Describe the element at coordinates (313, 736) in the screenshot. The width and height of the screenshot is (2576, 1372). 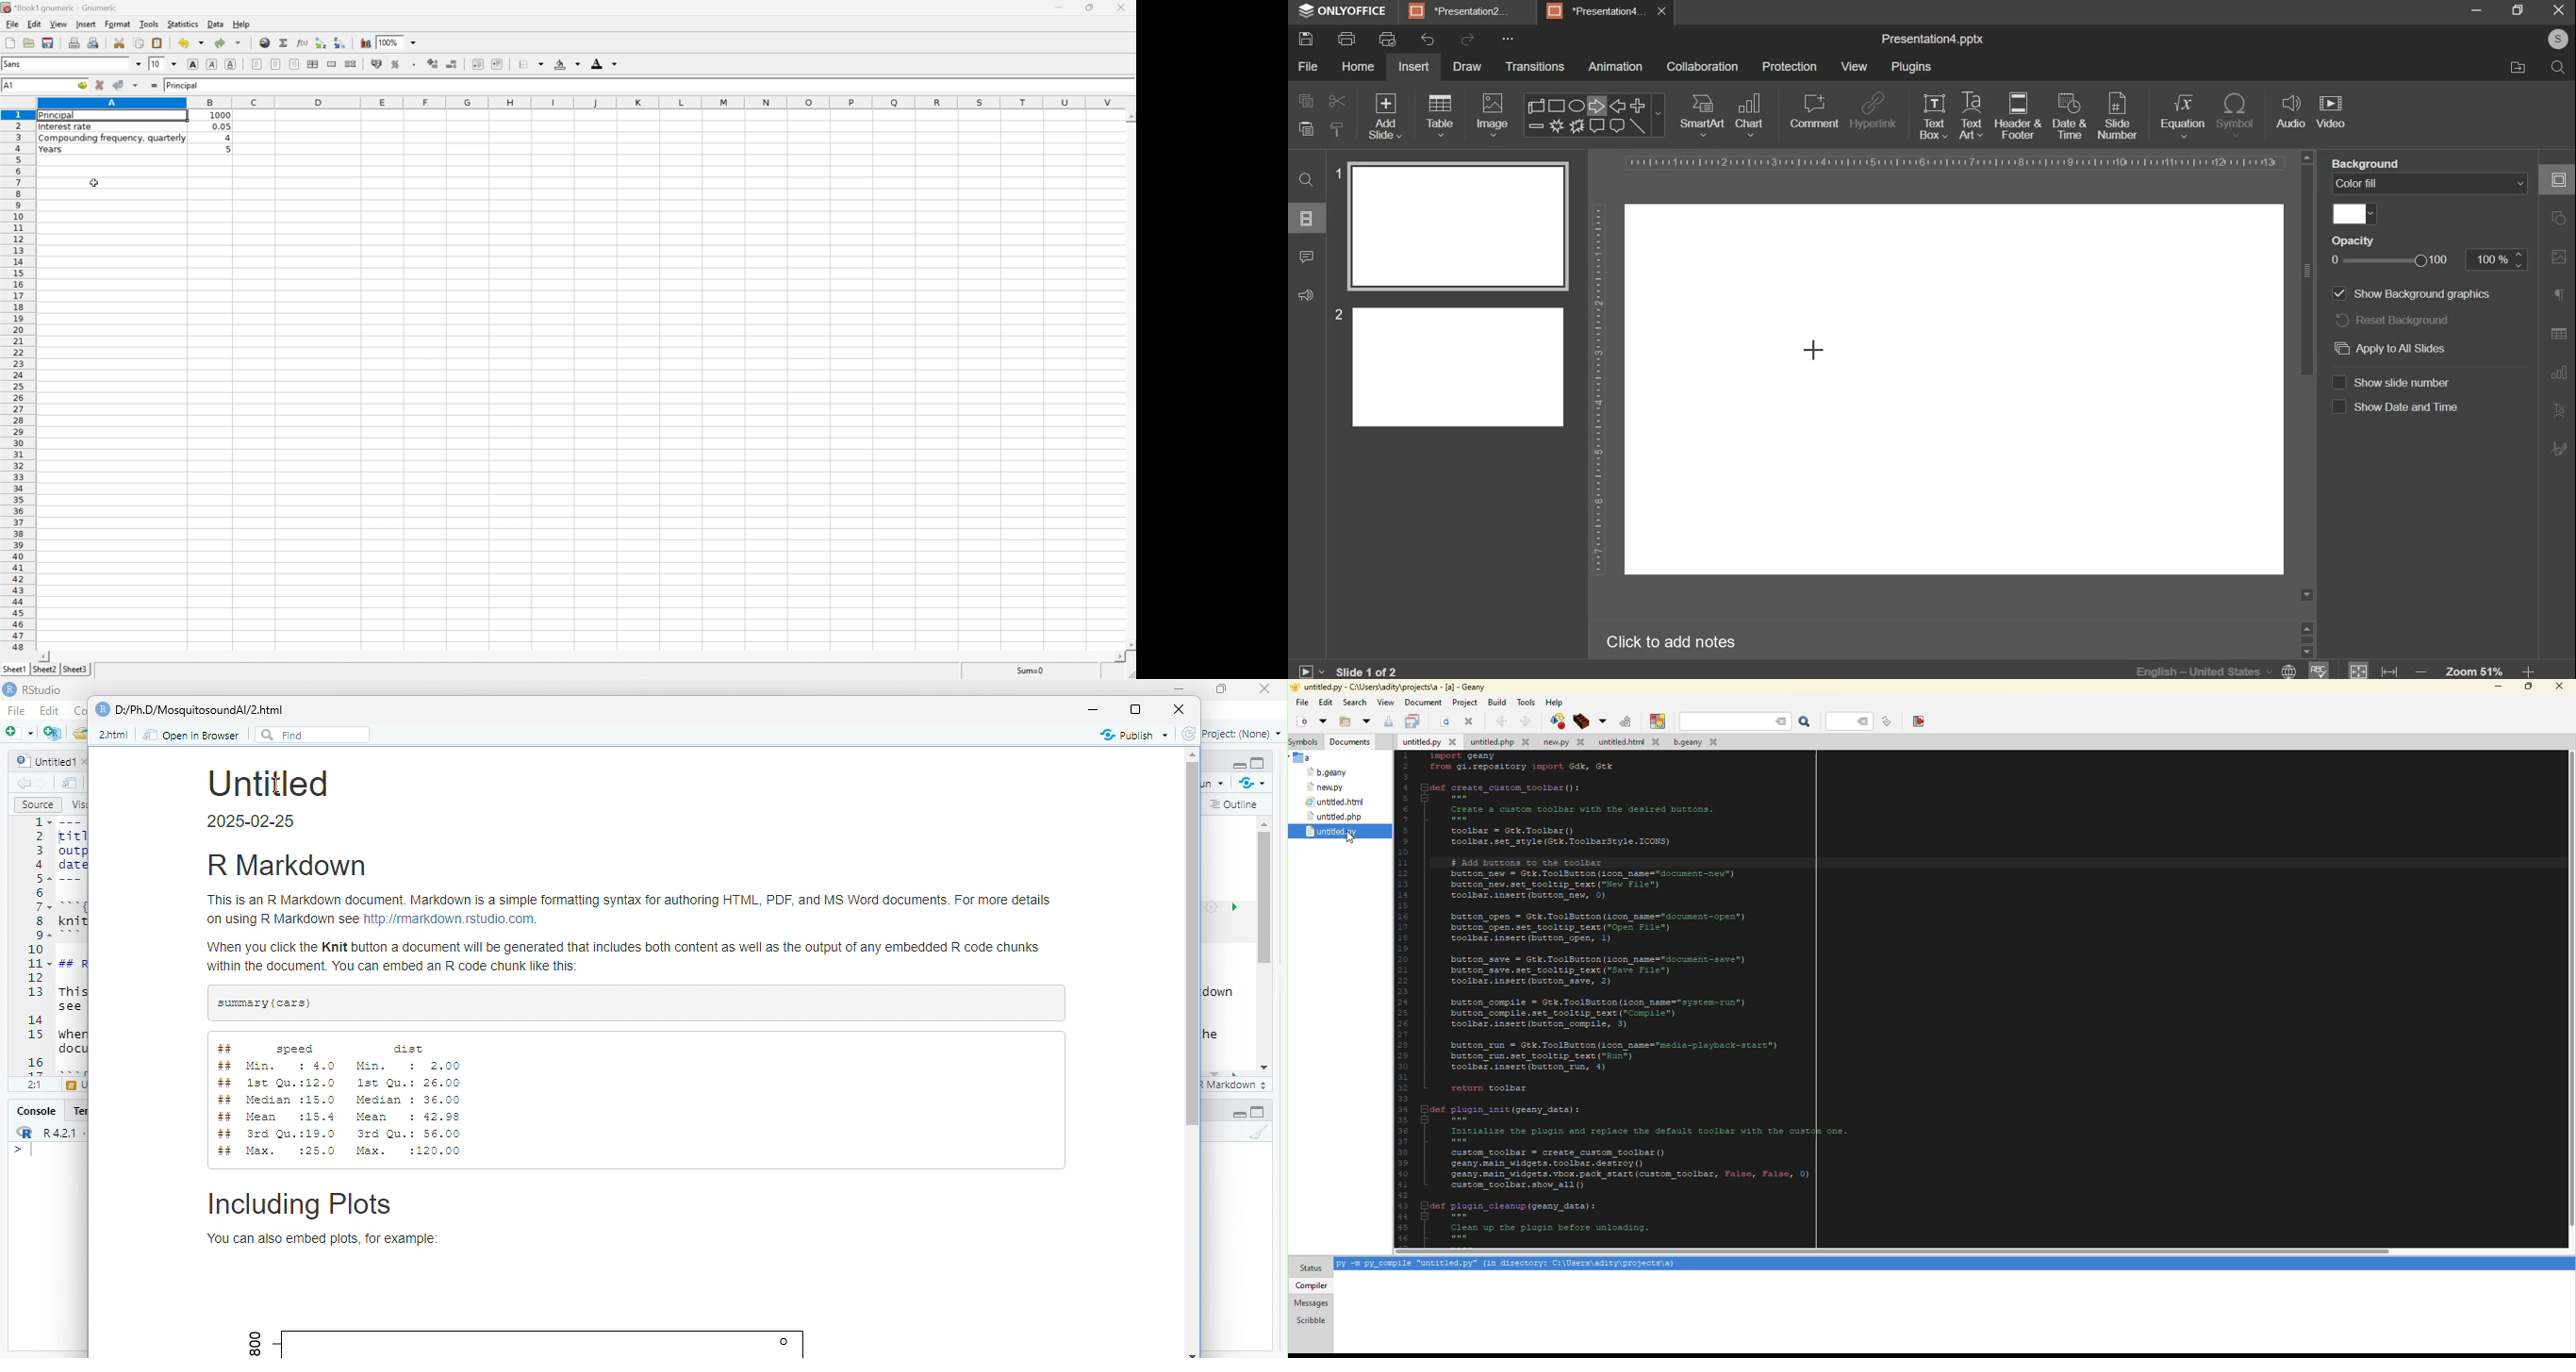
I see `Find` at that location.